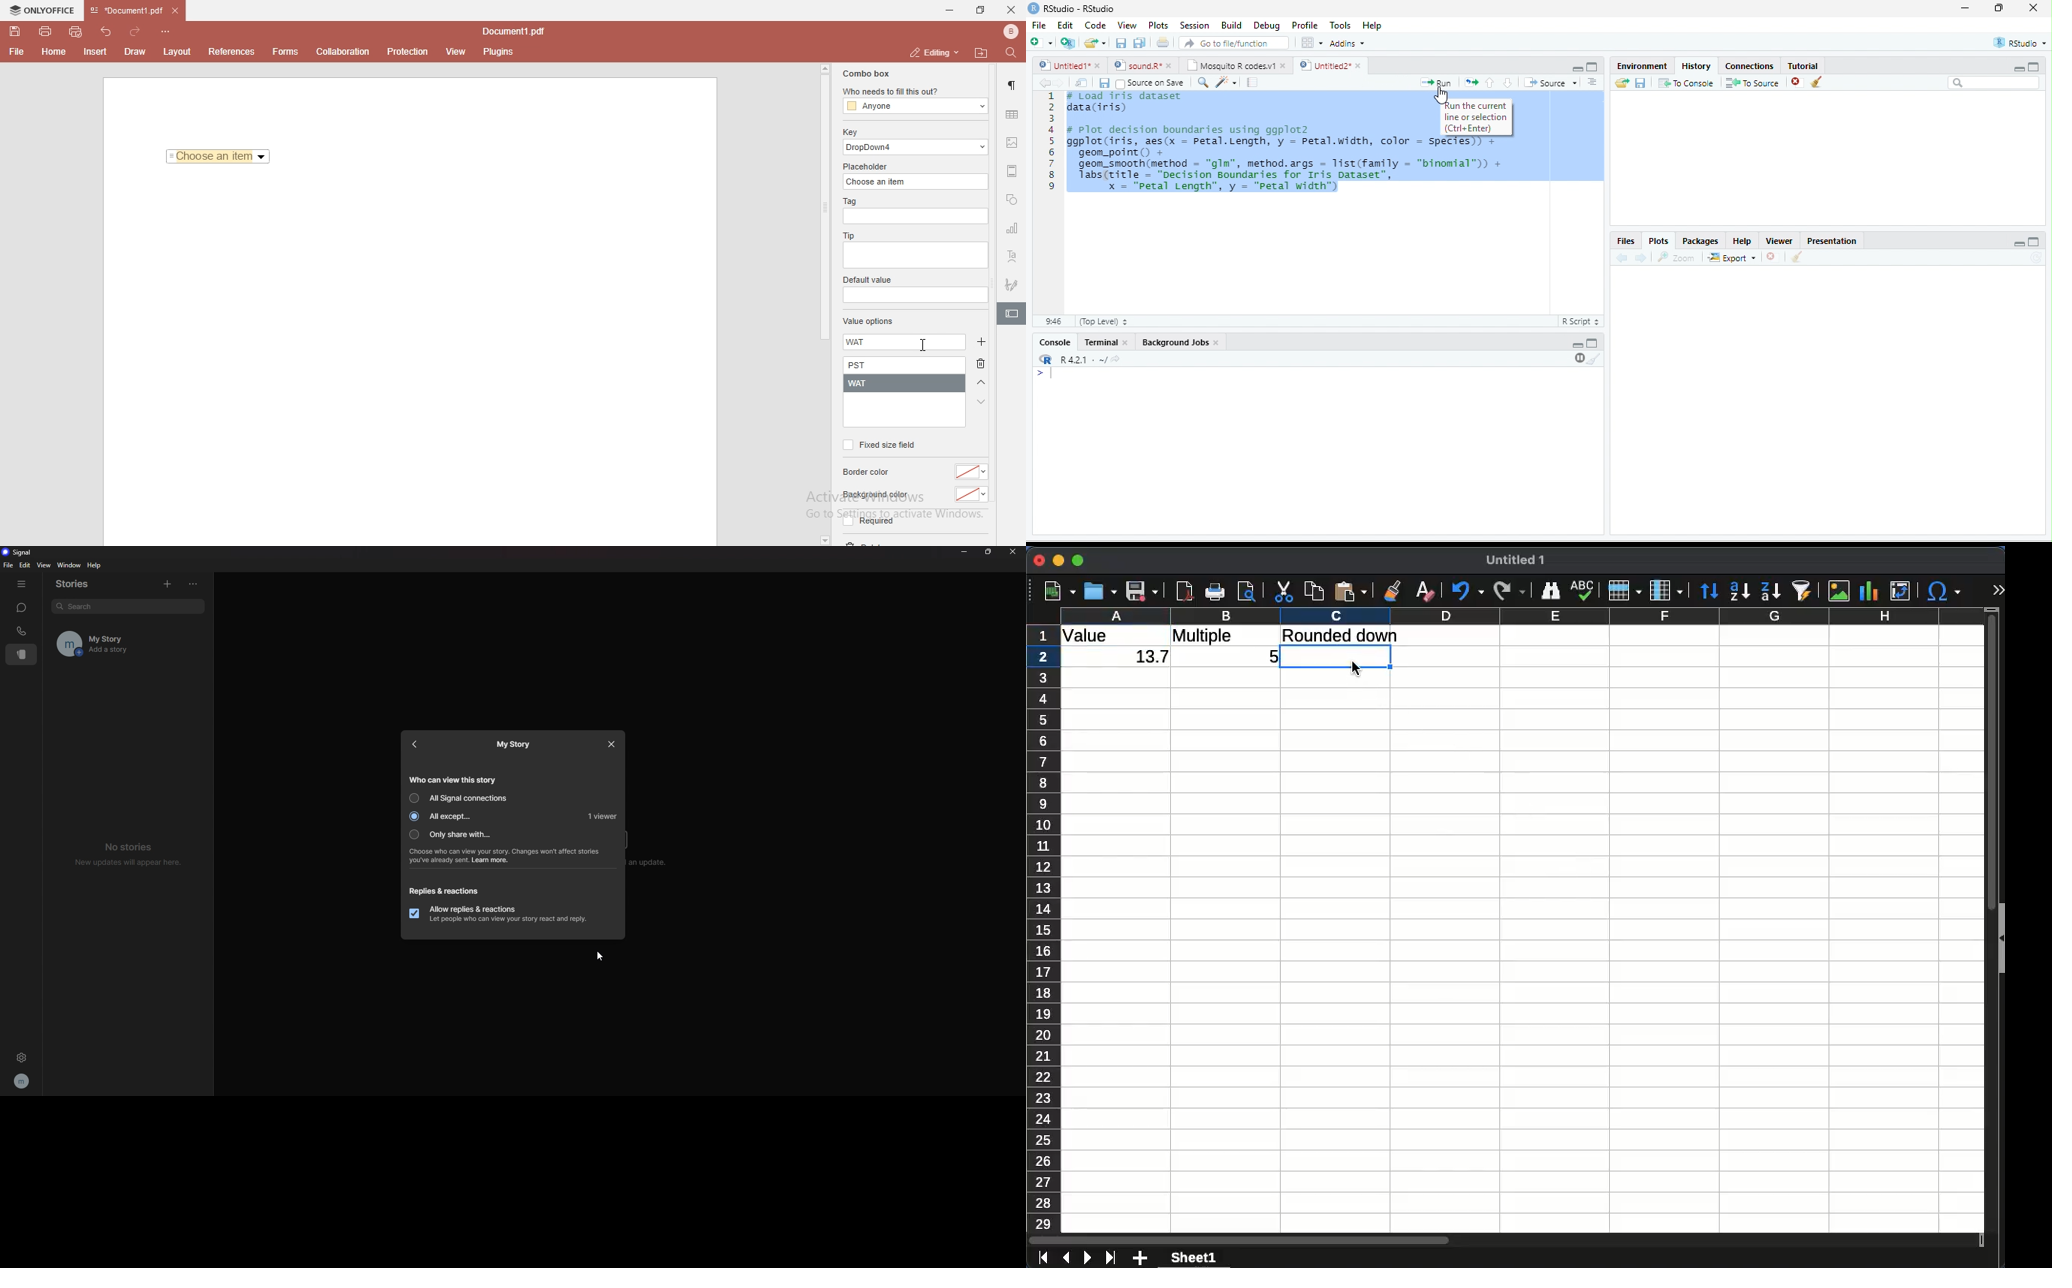 The width and height of the screenshot is (2072, 1288). I want to click on Plots, so click(1158, 26).